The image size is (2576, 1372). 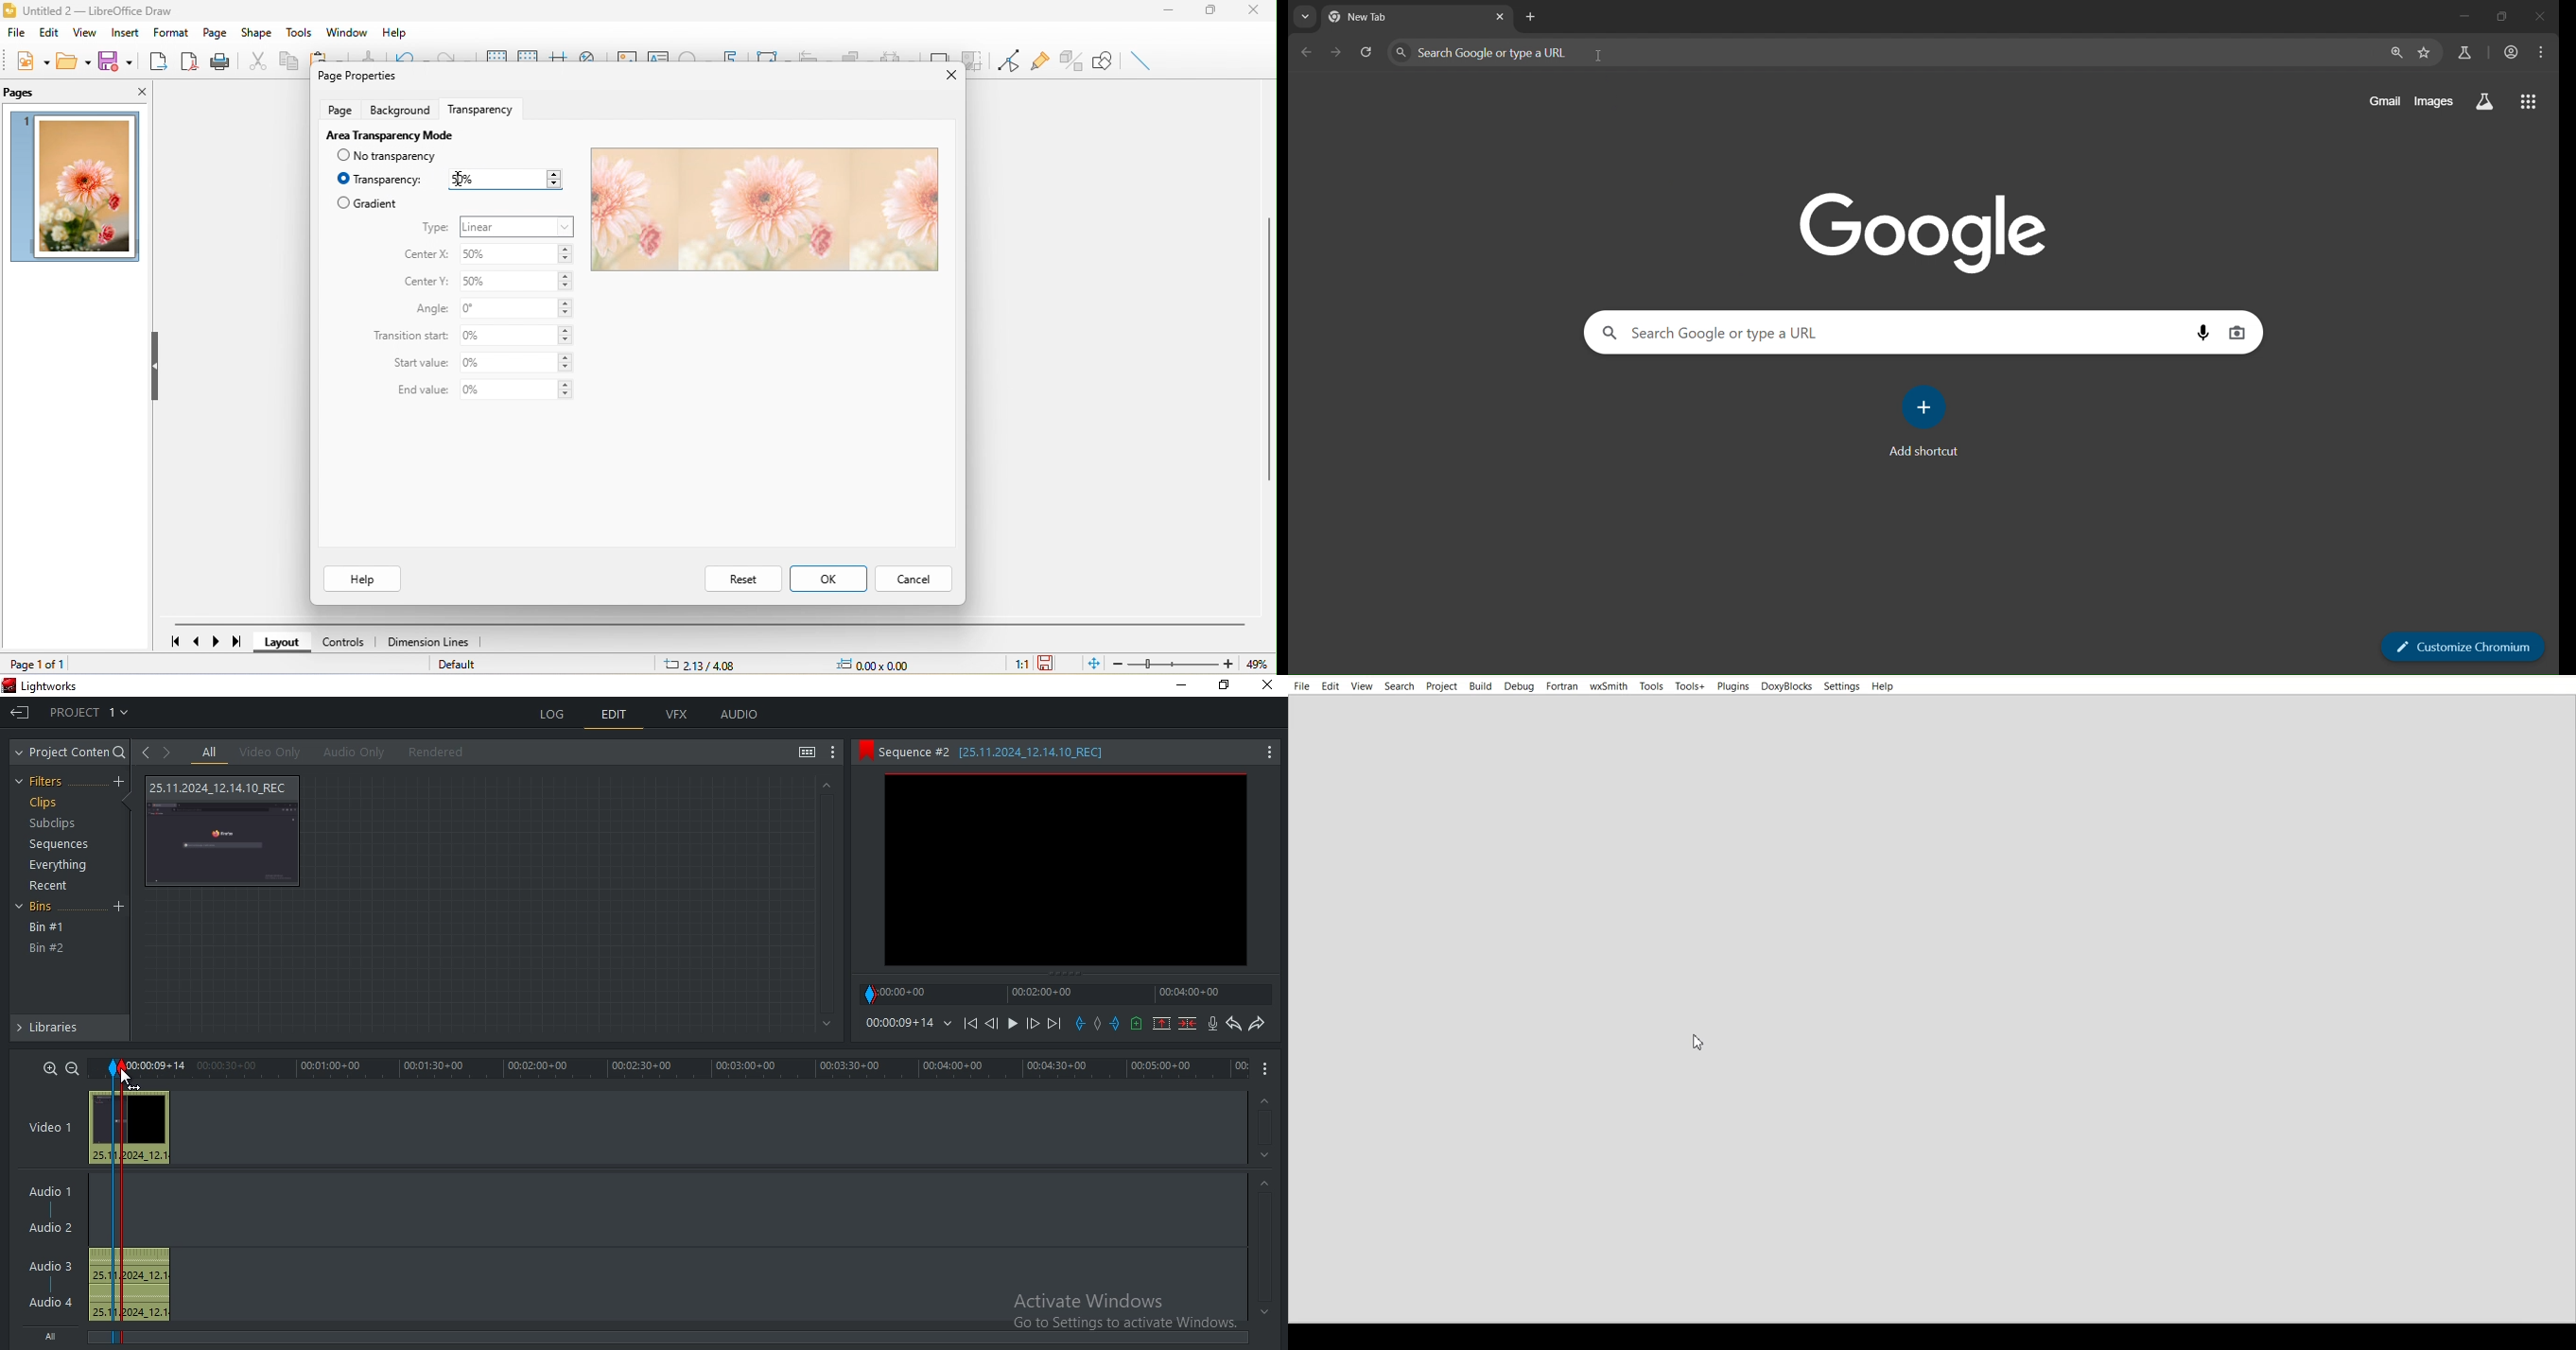 What do you see at coordinates (199, 639) in the screenshot?
I see `previous page` at bounding box center [199, 639].